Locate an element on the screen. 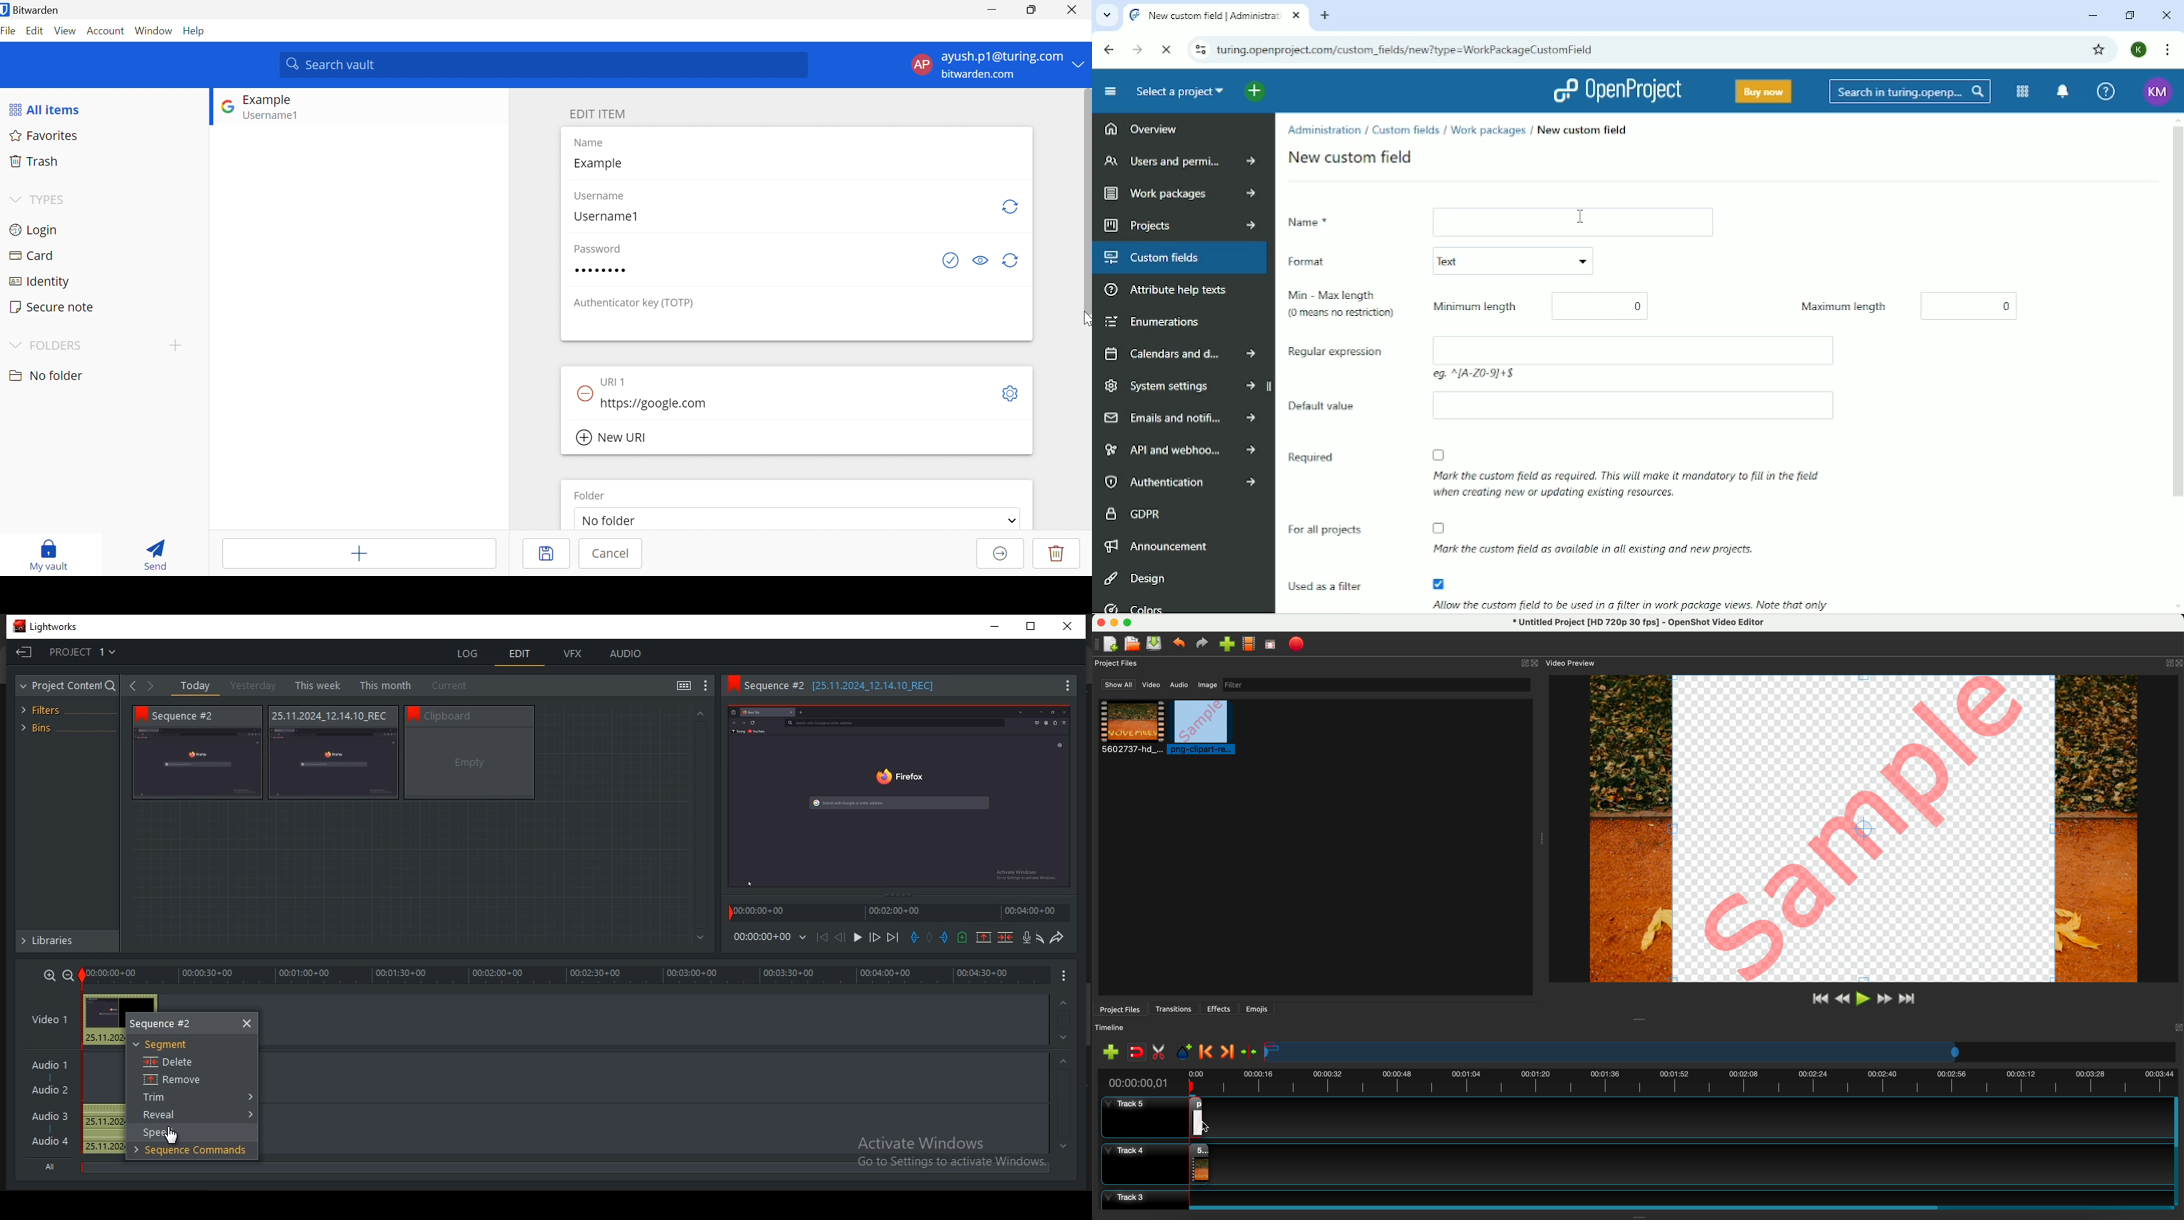 The height and width of the screenshot is (1232, 2184). Save is located at coordinates (547, 553).